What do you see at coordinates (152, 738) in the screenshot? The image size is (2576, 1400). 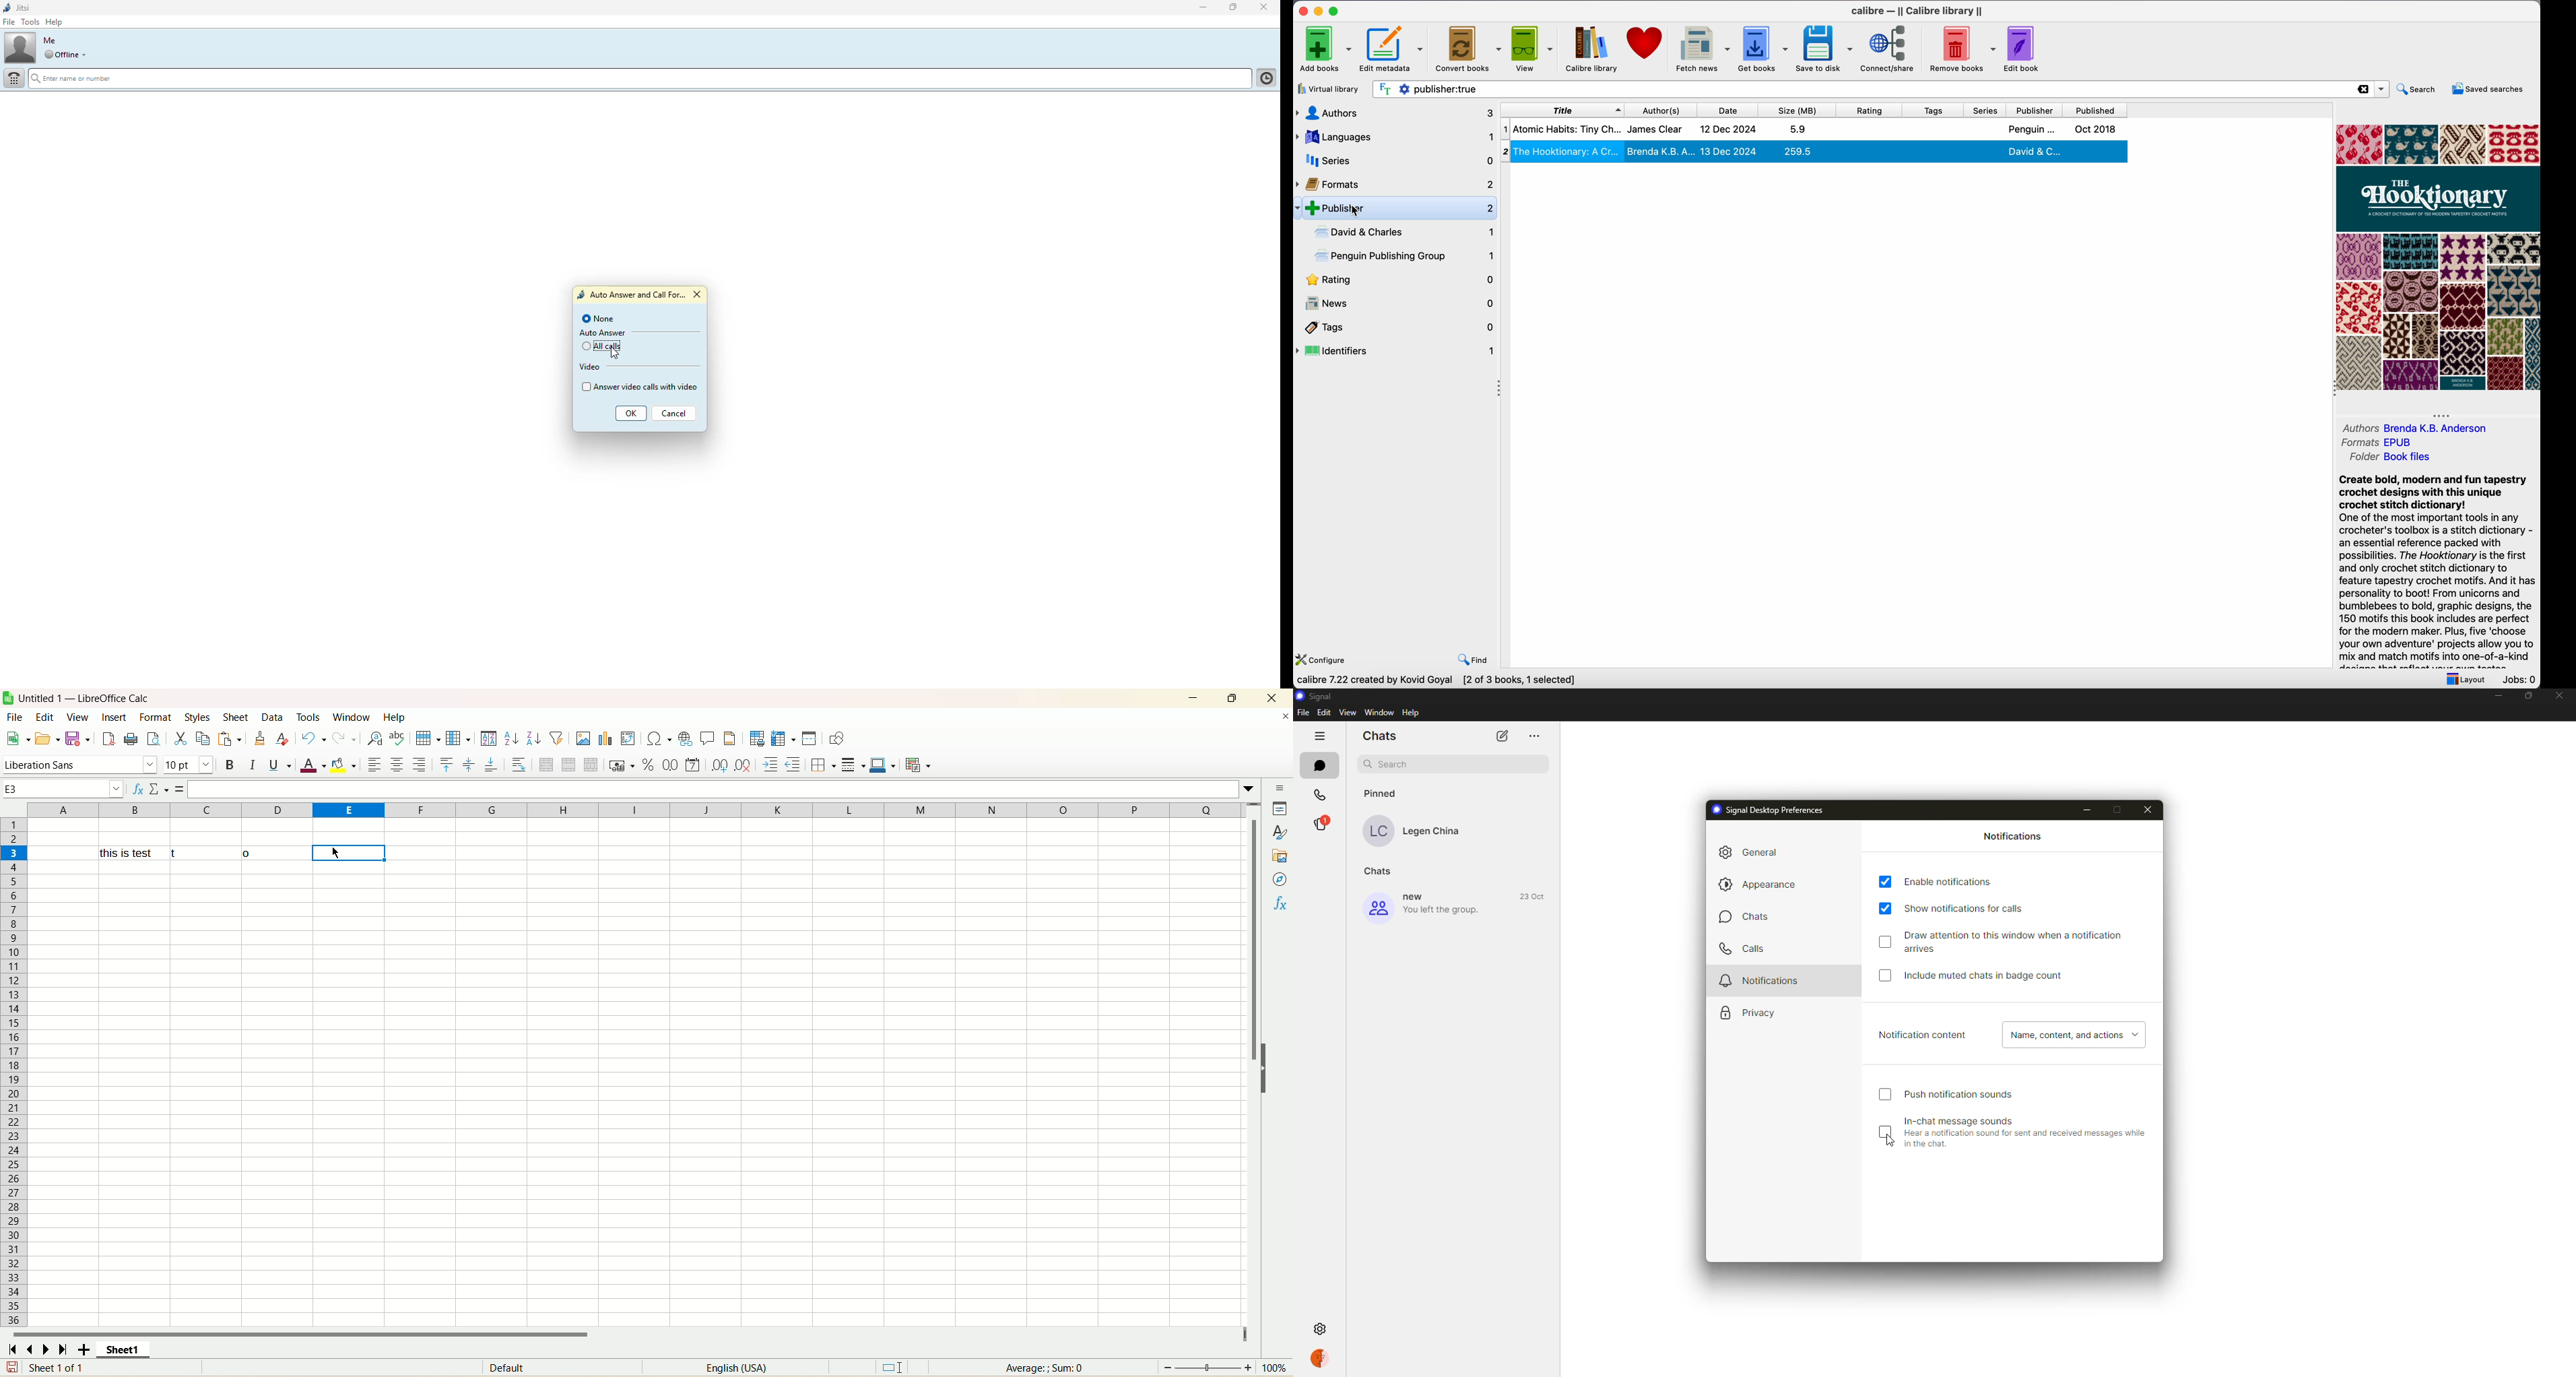 I see `print preview` at bounding box center [152, 738].